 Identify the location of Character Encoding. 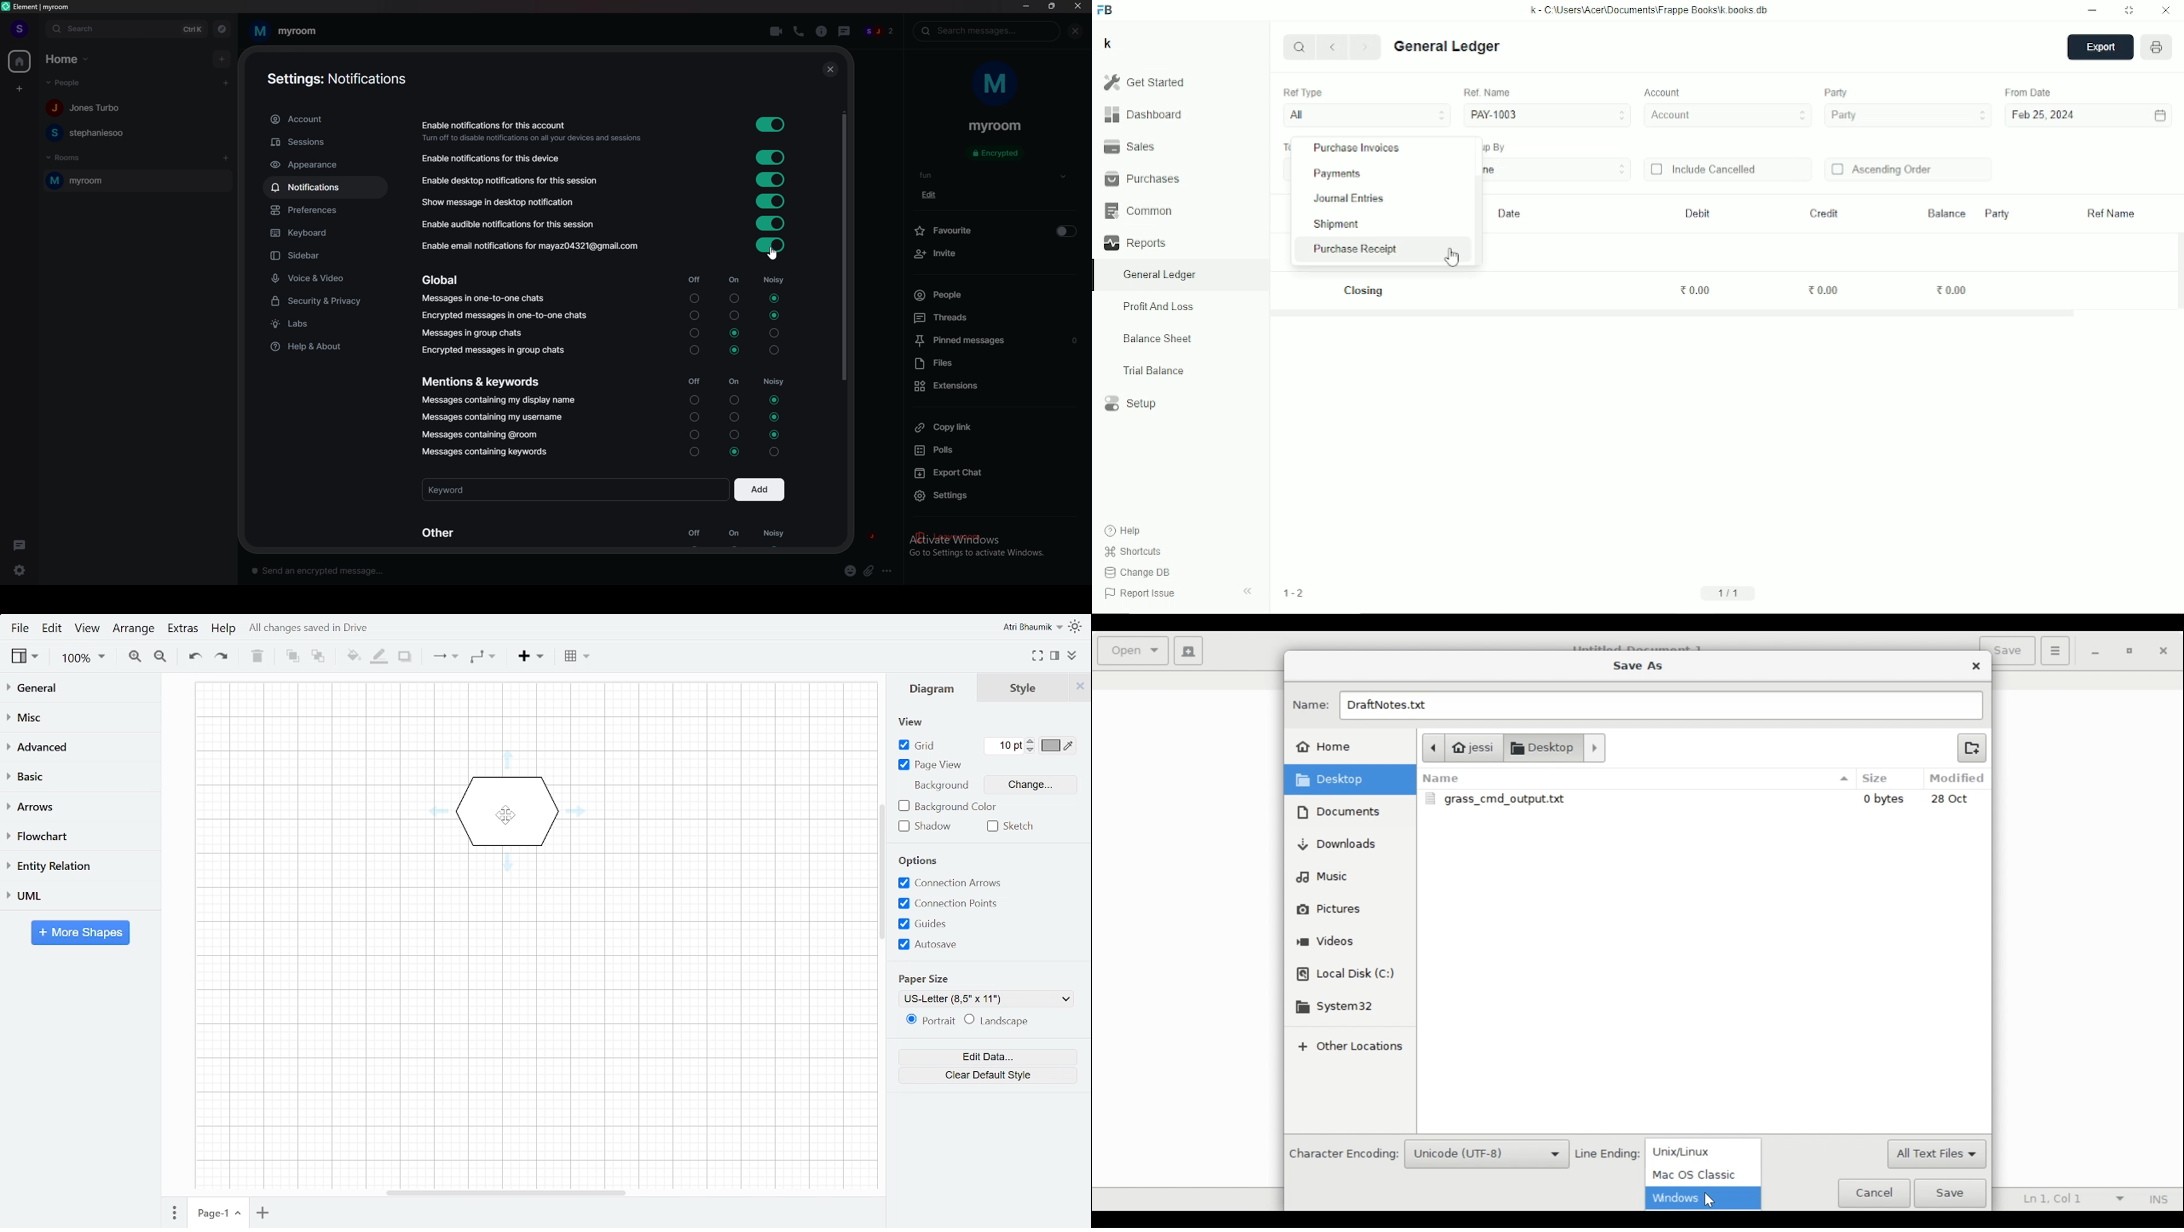
(1343, 1155).